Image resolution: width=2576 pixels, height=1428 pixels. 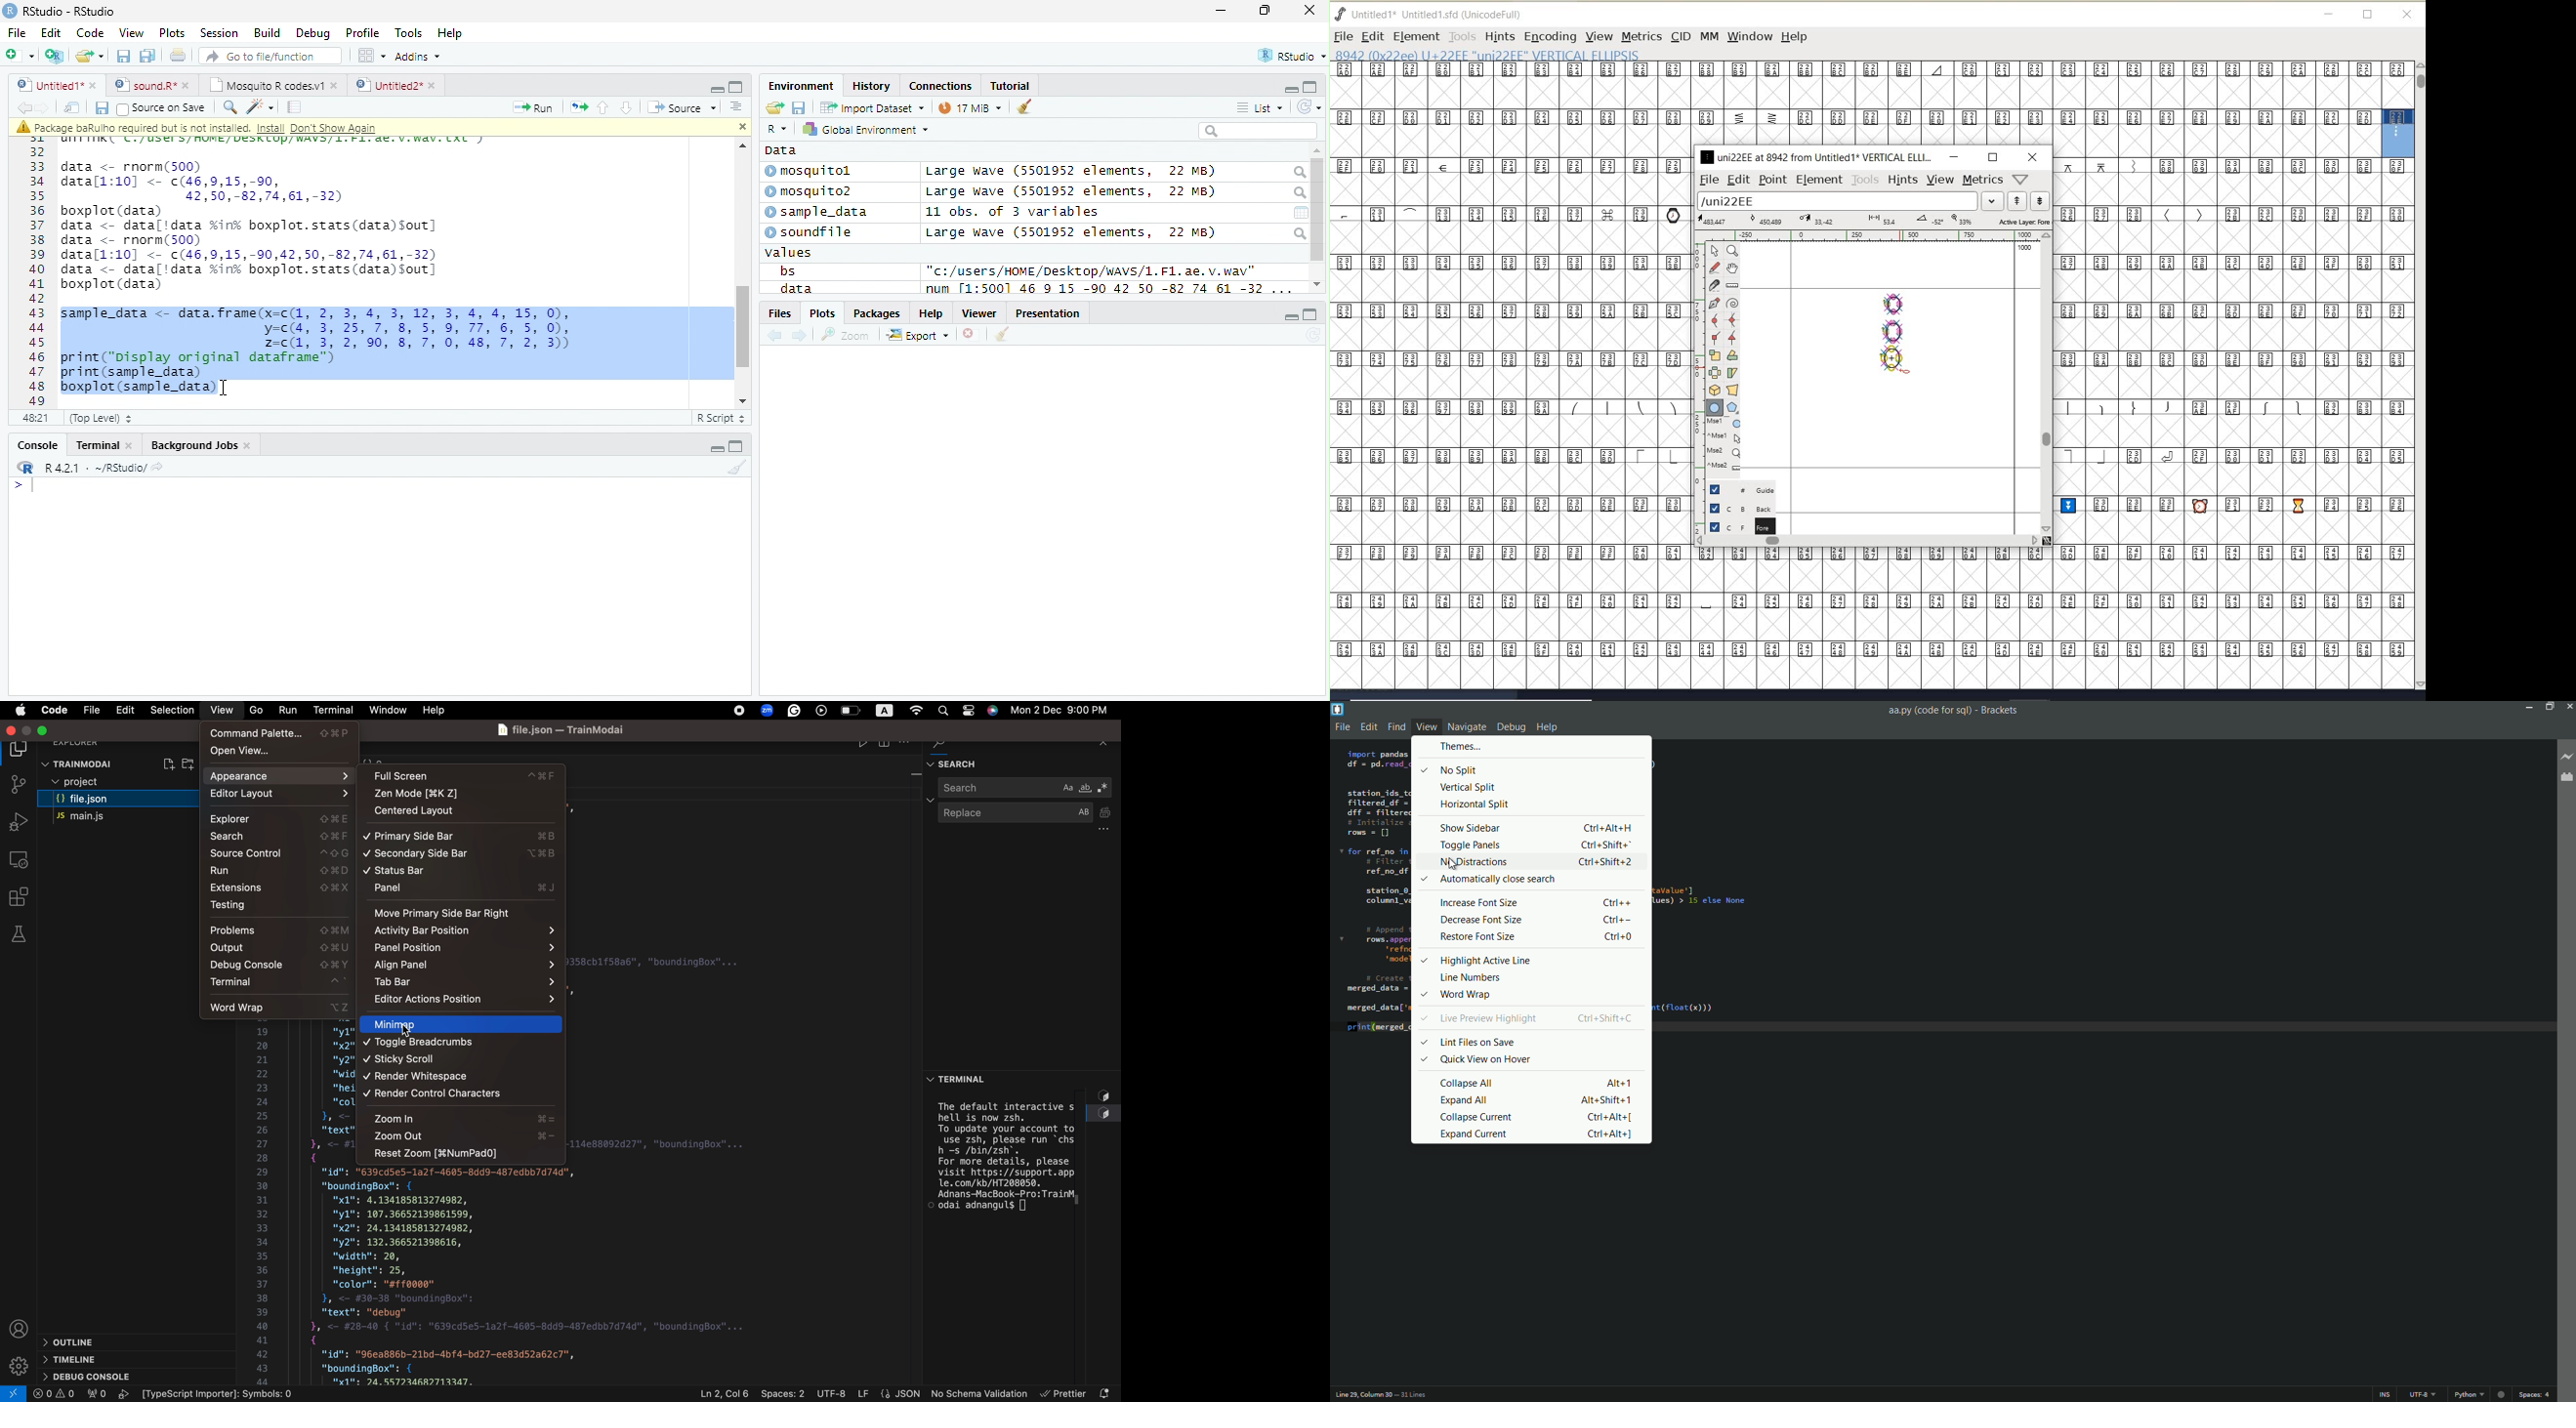 What do you see at coordinates (799, 107) in the screenshot?
I see `Save` at bounding box center [799, 107].